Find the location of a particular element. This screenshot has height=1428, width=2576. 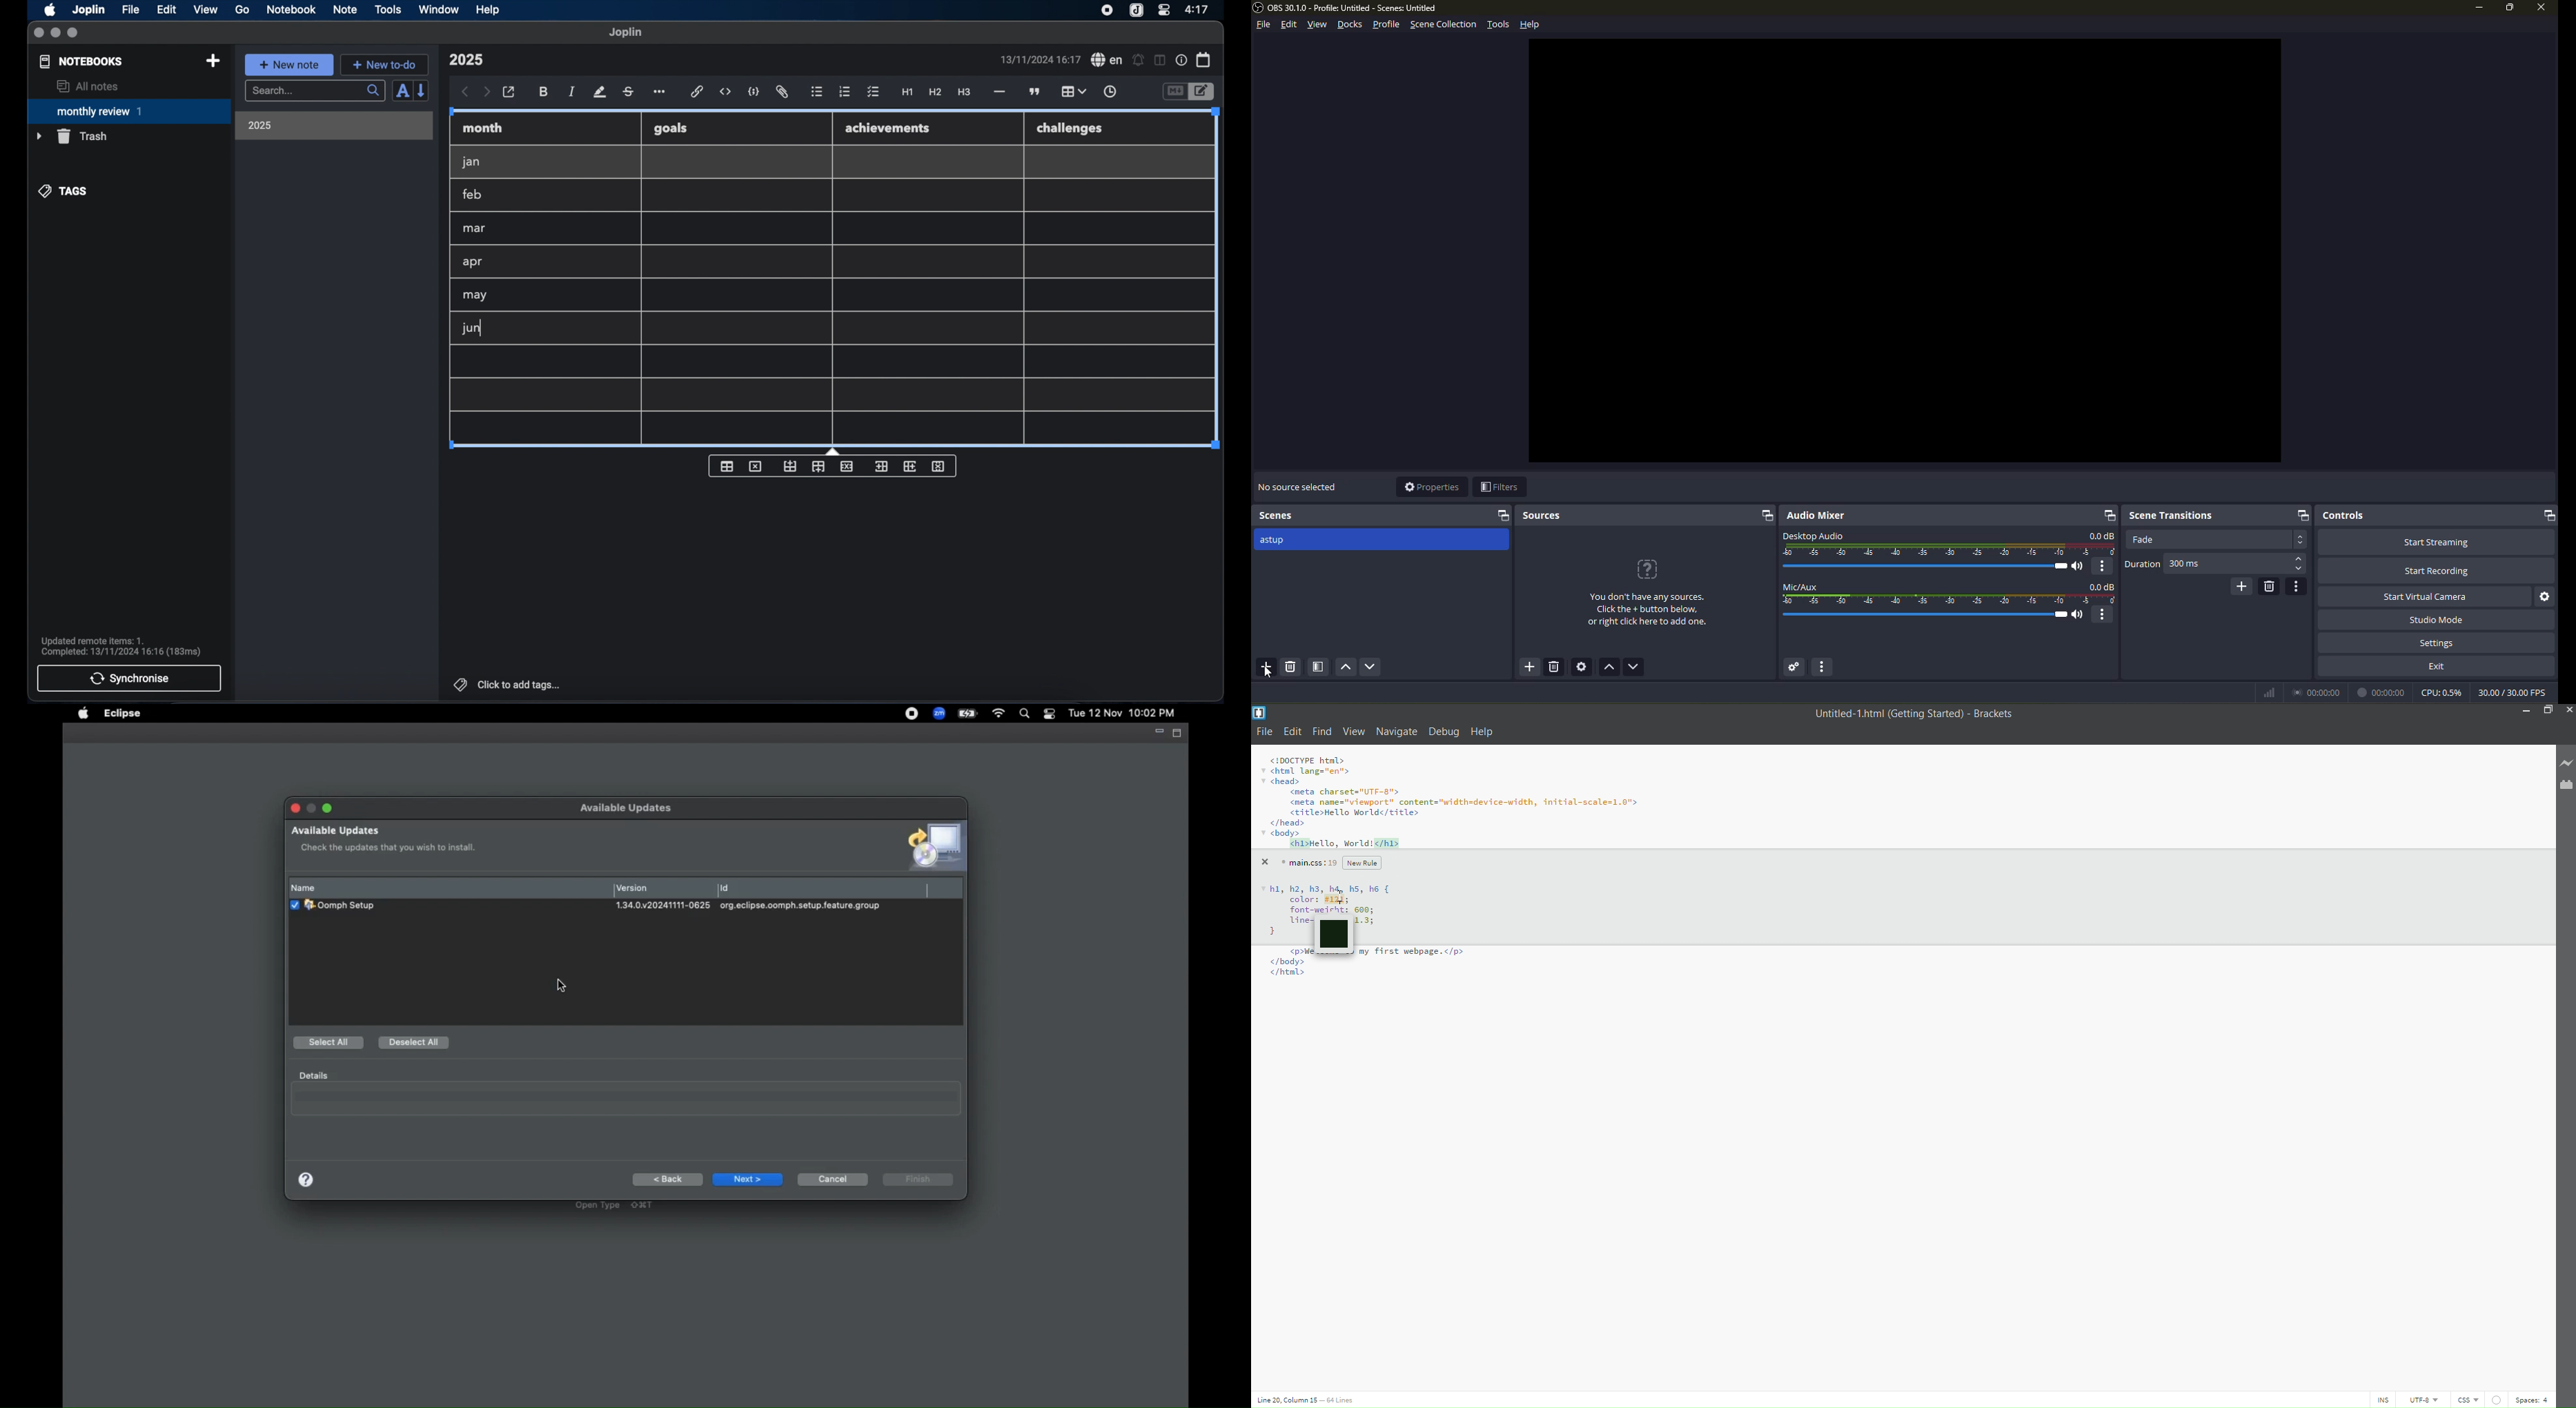

remove configurable transition is located at coordinates (2269, 586).